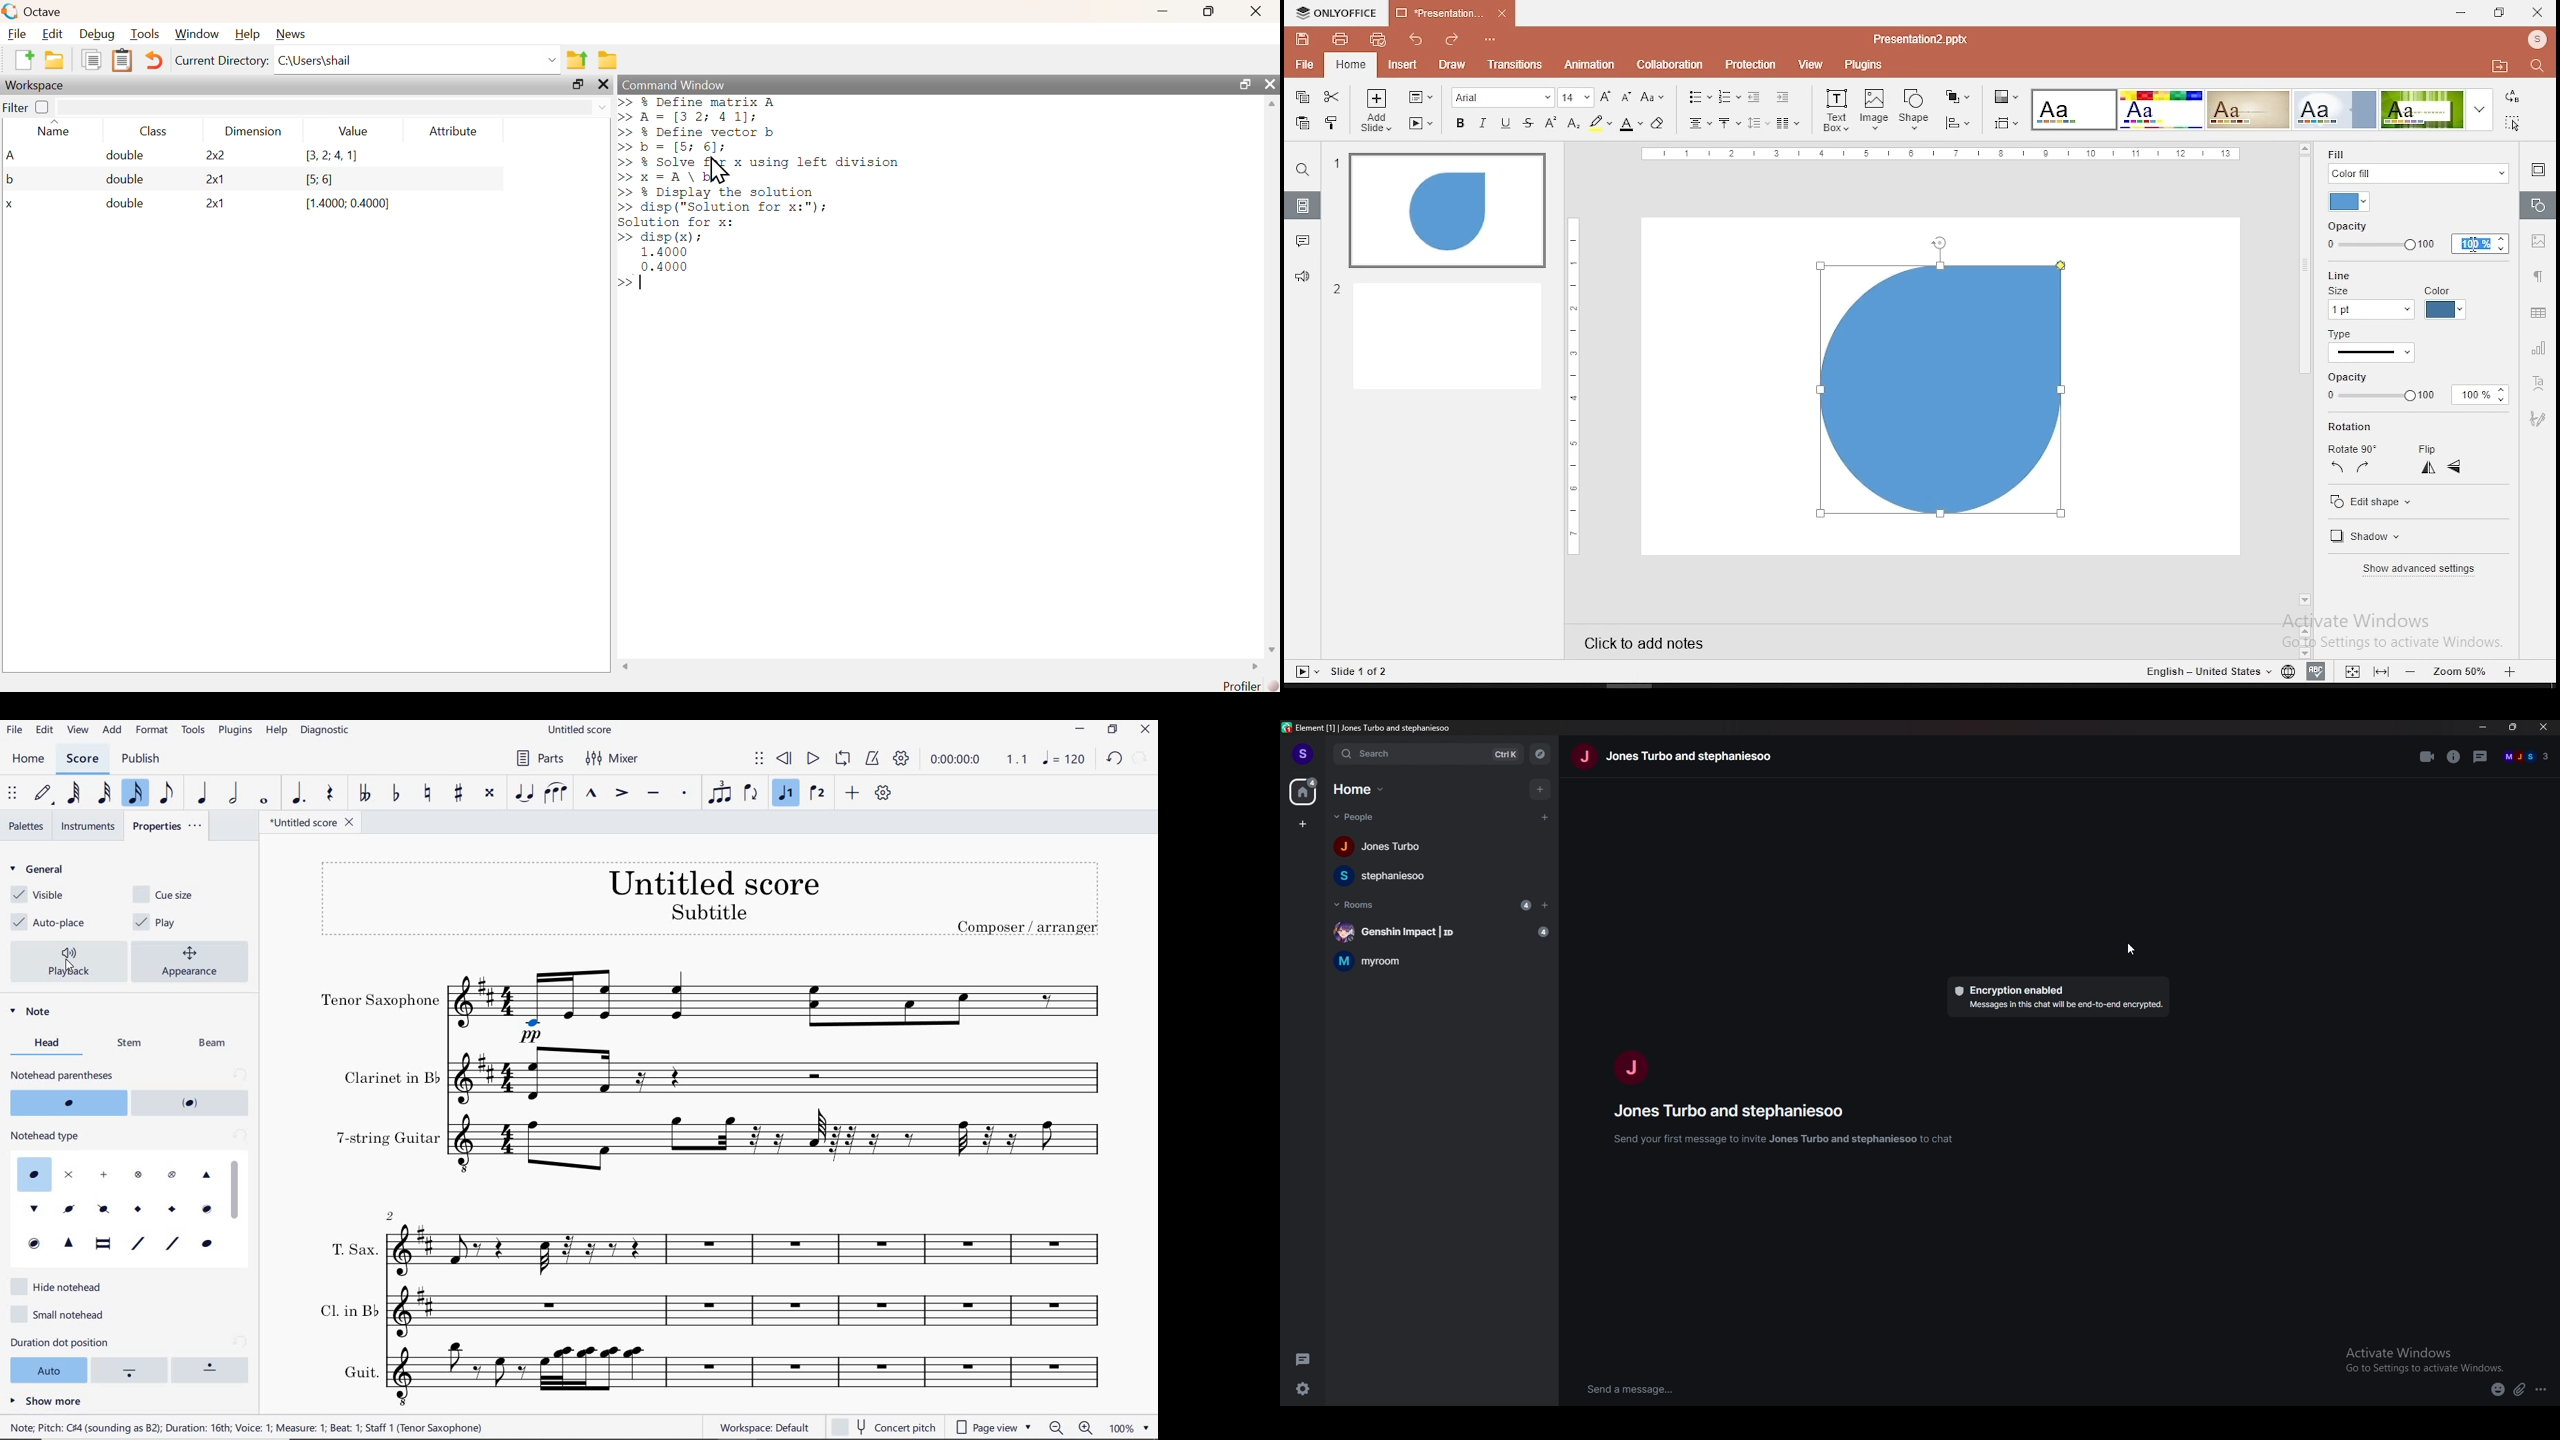 Image resolution: width=2576 pixels, height=1456 pixels. Describe the element at coordinates (197, 35) in the screenshot. I see `window` at that location.